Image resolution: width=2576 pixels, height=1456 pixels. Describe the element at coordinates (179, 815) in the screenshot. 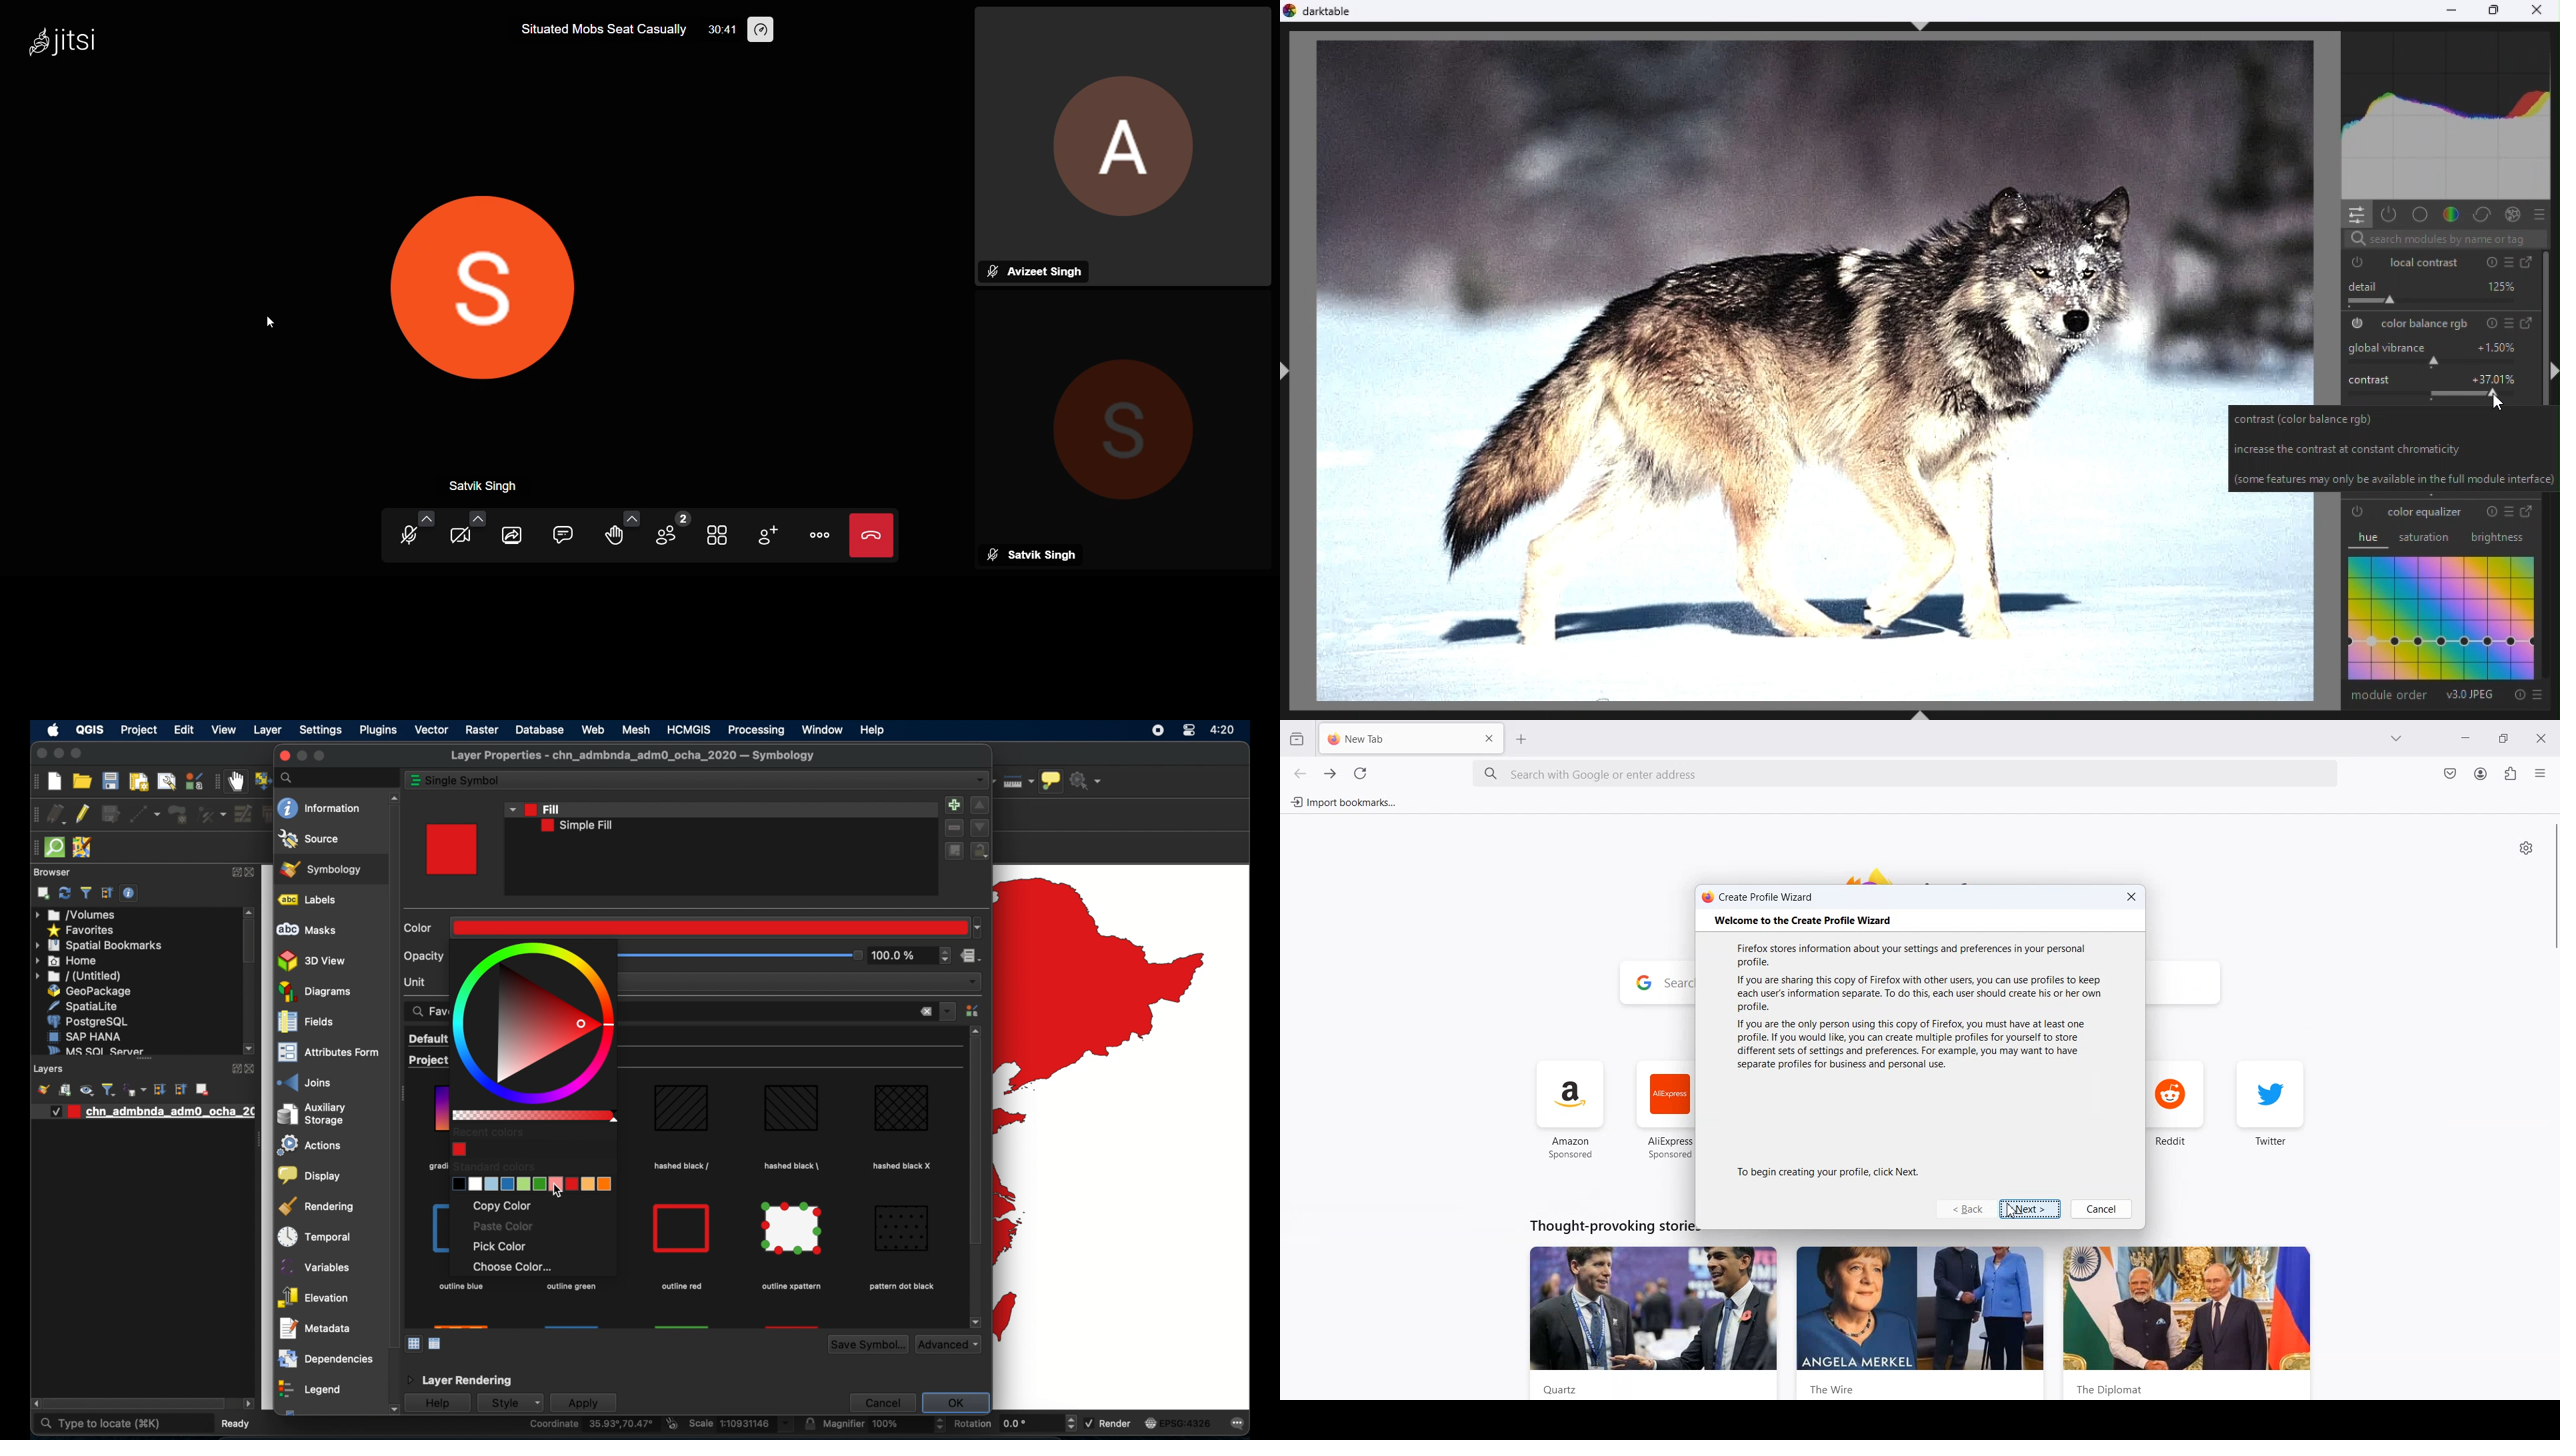

I see `add polygon feature` at that location.